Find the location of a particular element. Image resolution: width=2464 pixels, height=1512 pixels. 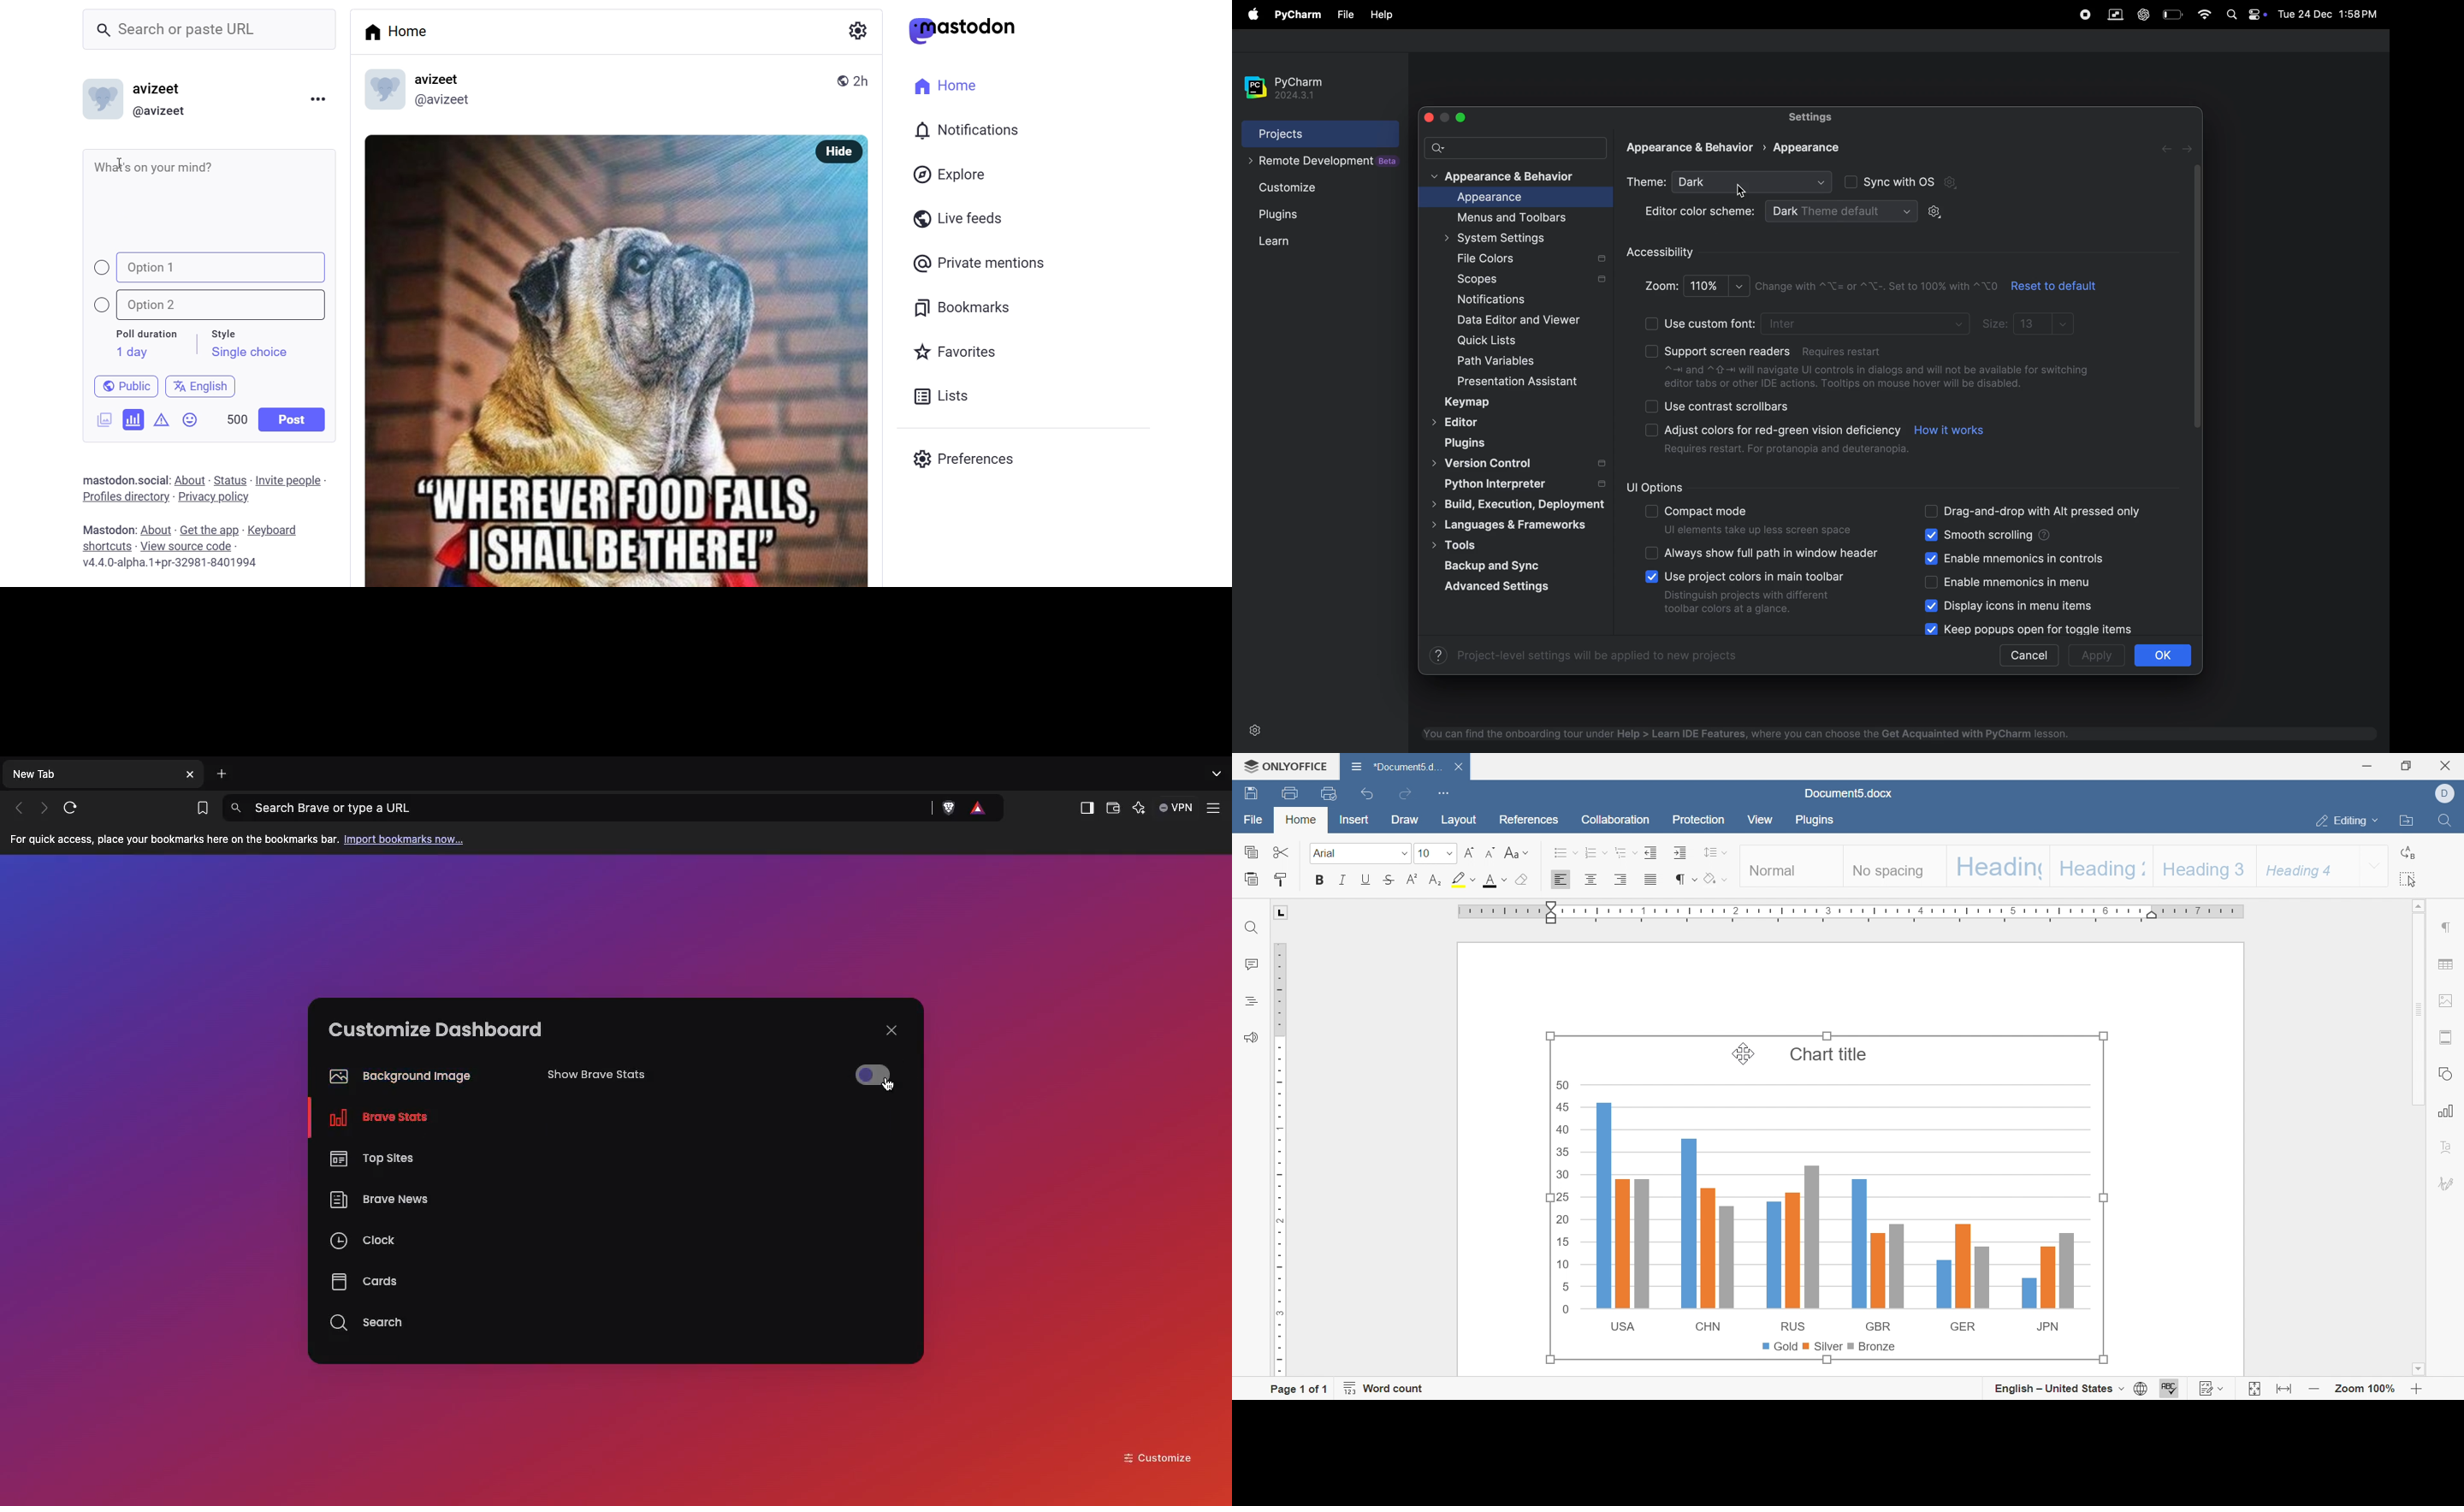

customize quick access toolbar is located at coordinates (1446, 793).